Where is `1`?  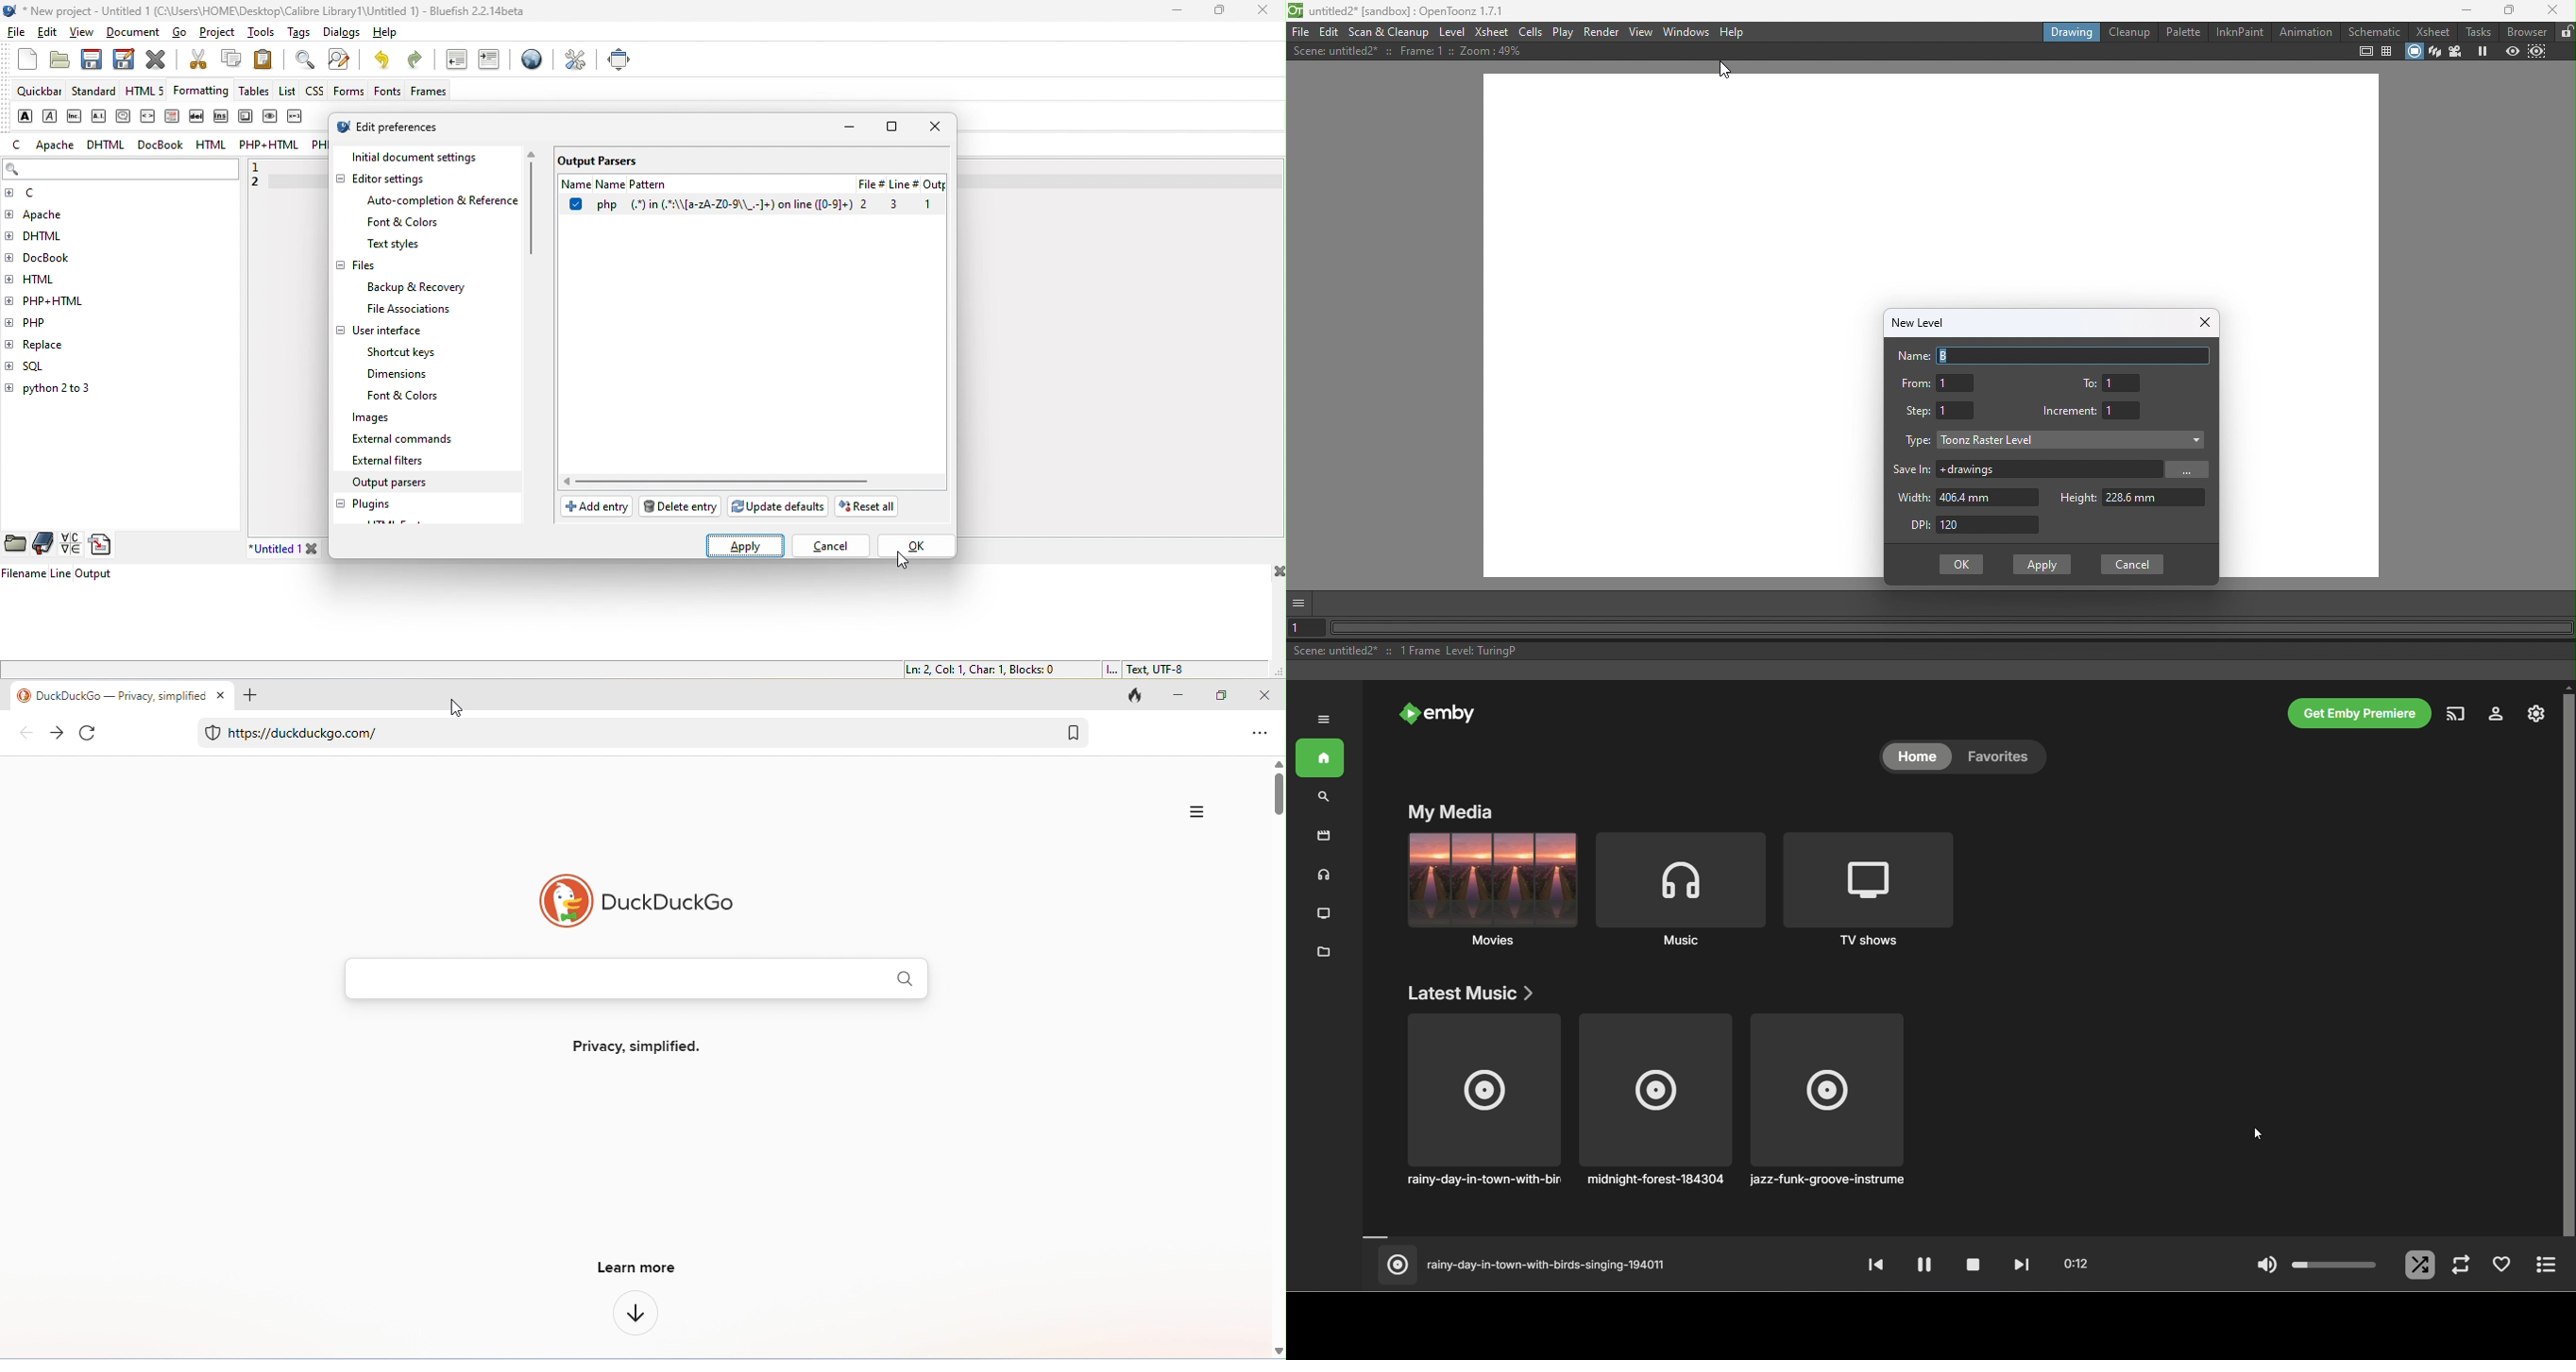
1 is located at coordinates (2123, 382).